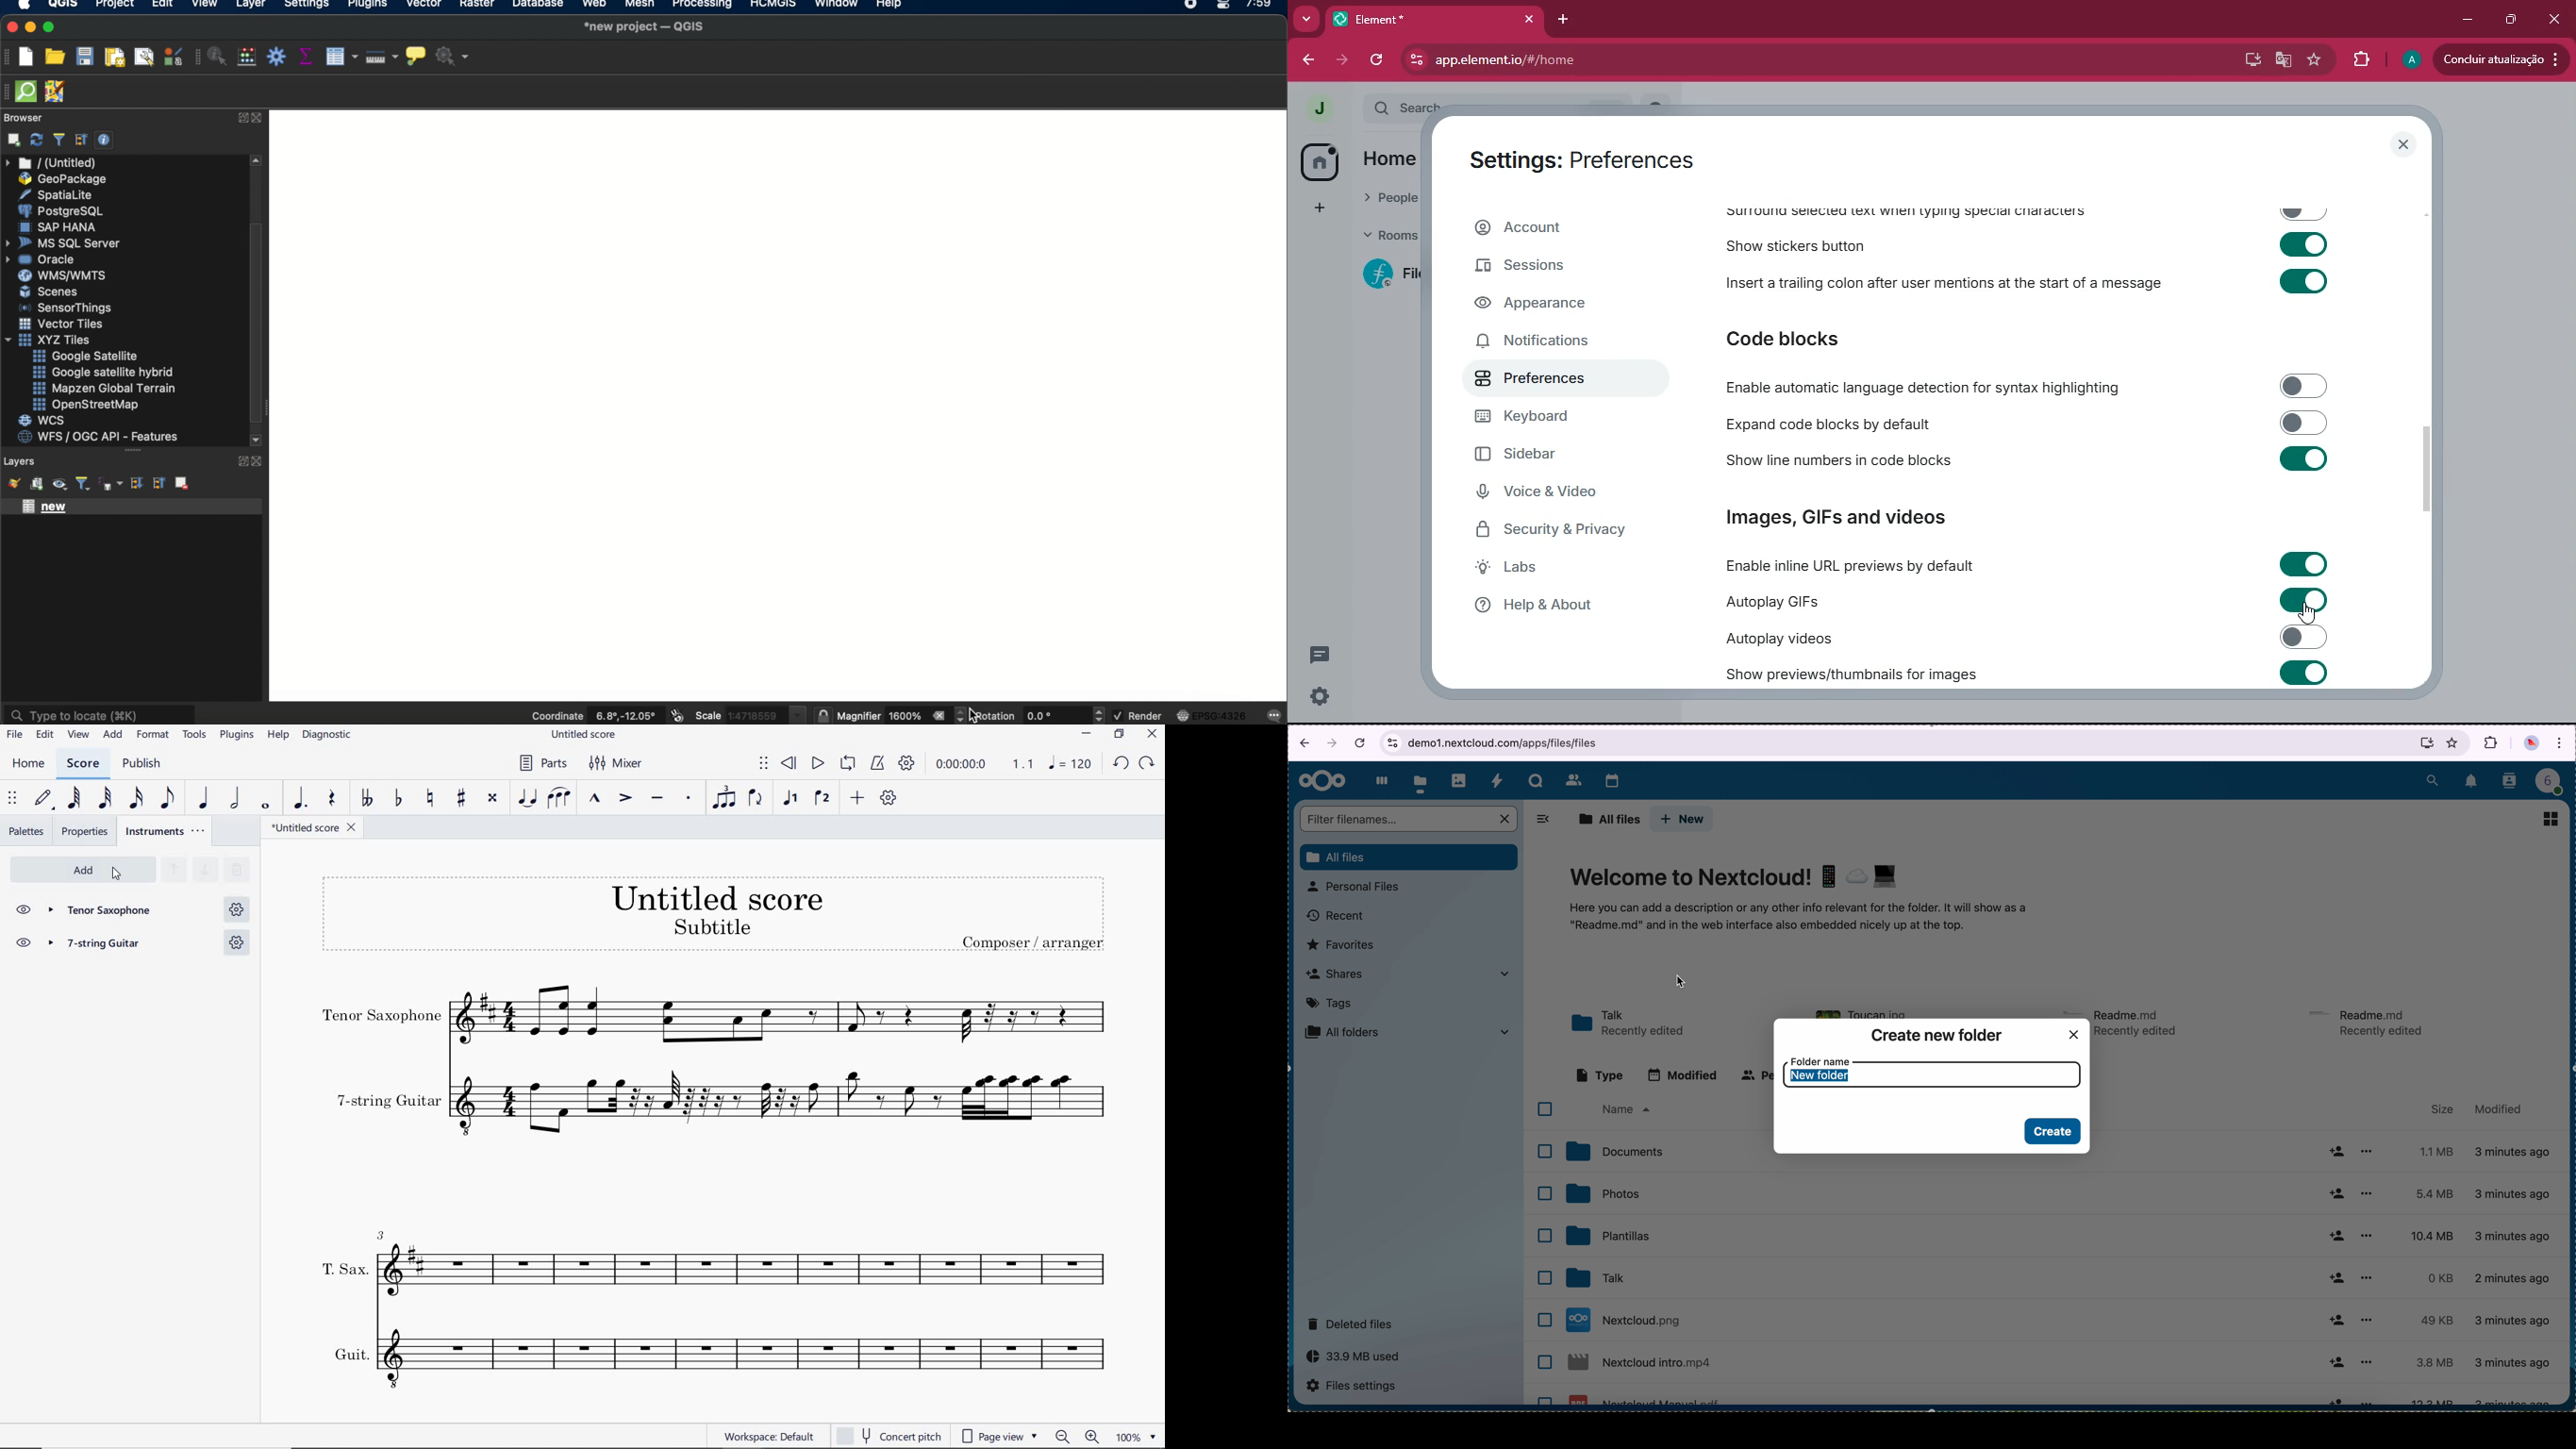 This screenshot has width=2576, height=1456. I want to click on close, so click(2555, 19).